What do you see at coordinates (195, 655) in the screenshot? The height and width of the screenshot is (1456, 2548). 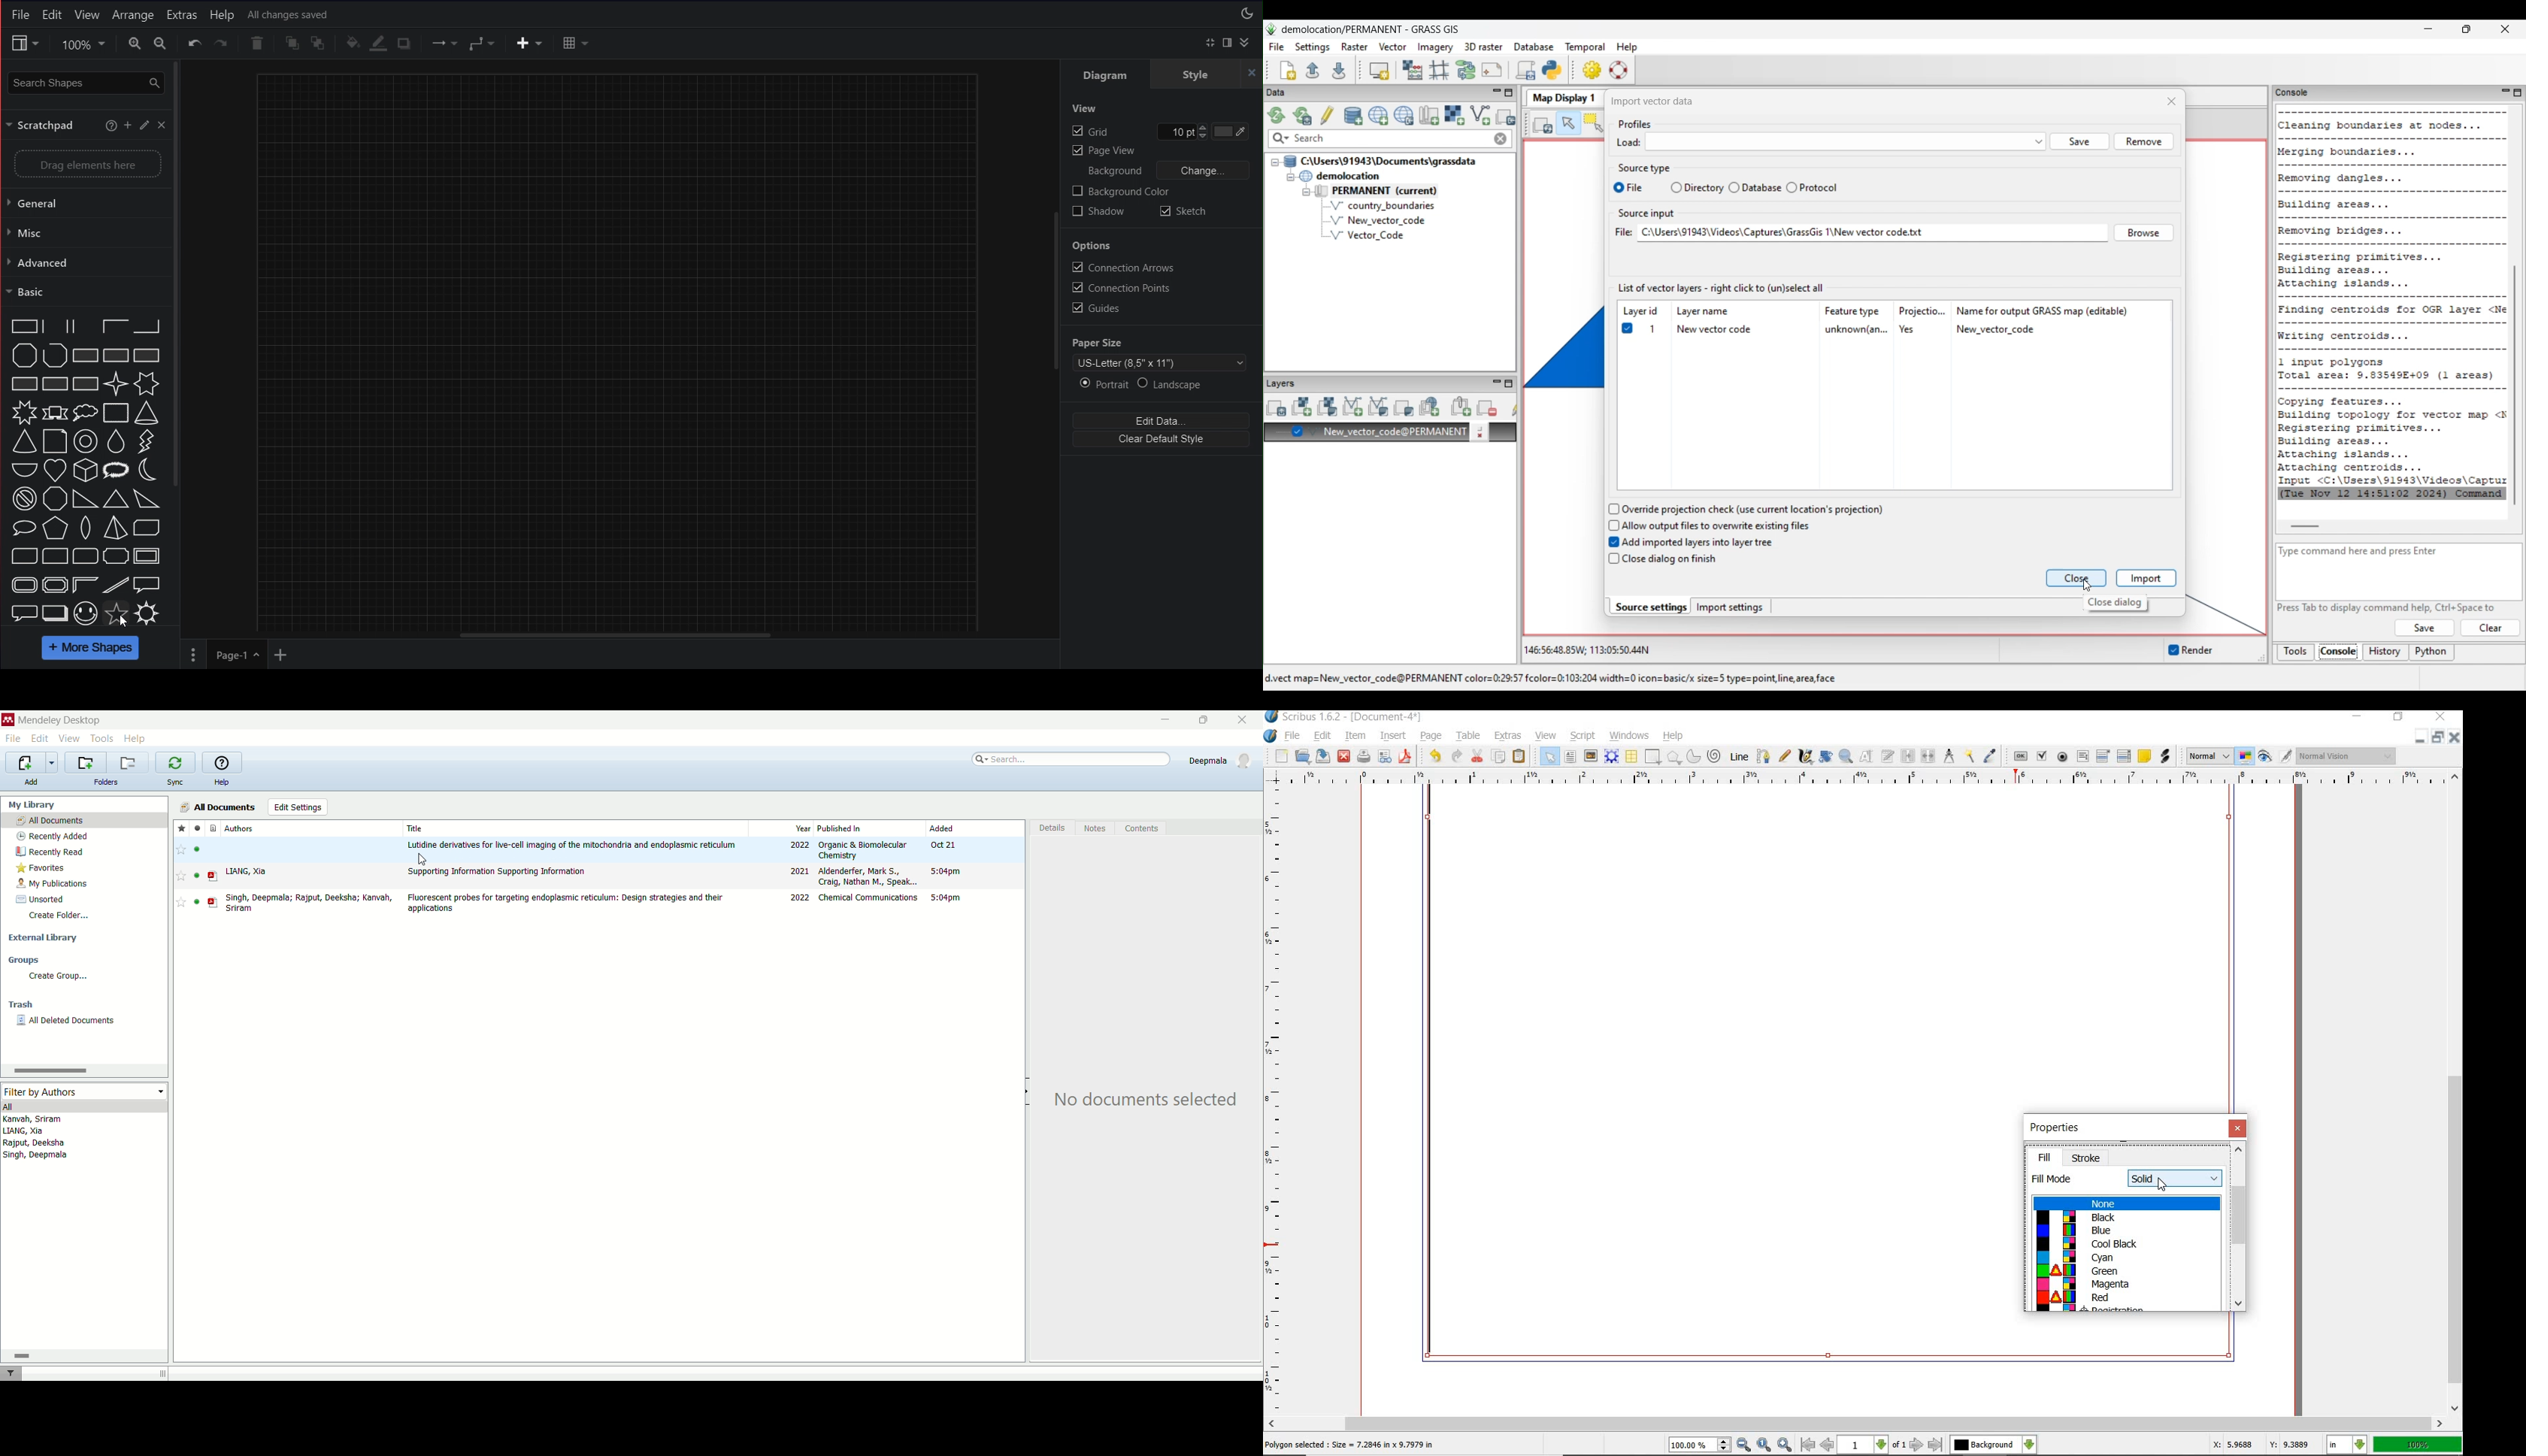 I see `More` at bounding box center [195, 655].